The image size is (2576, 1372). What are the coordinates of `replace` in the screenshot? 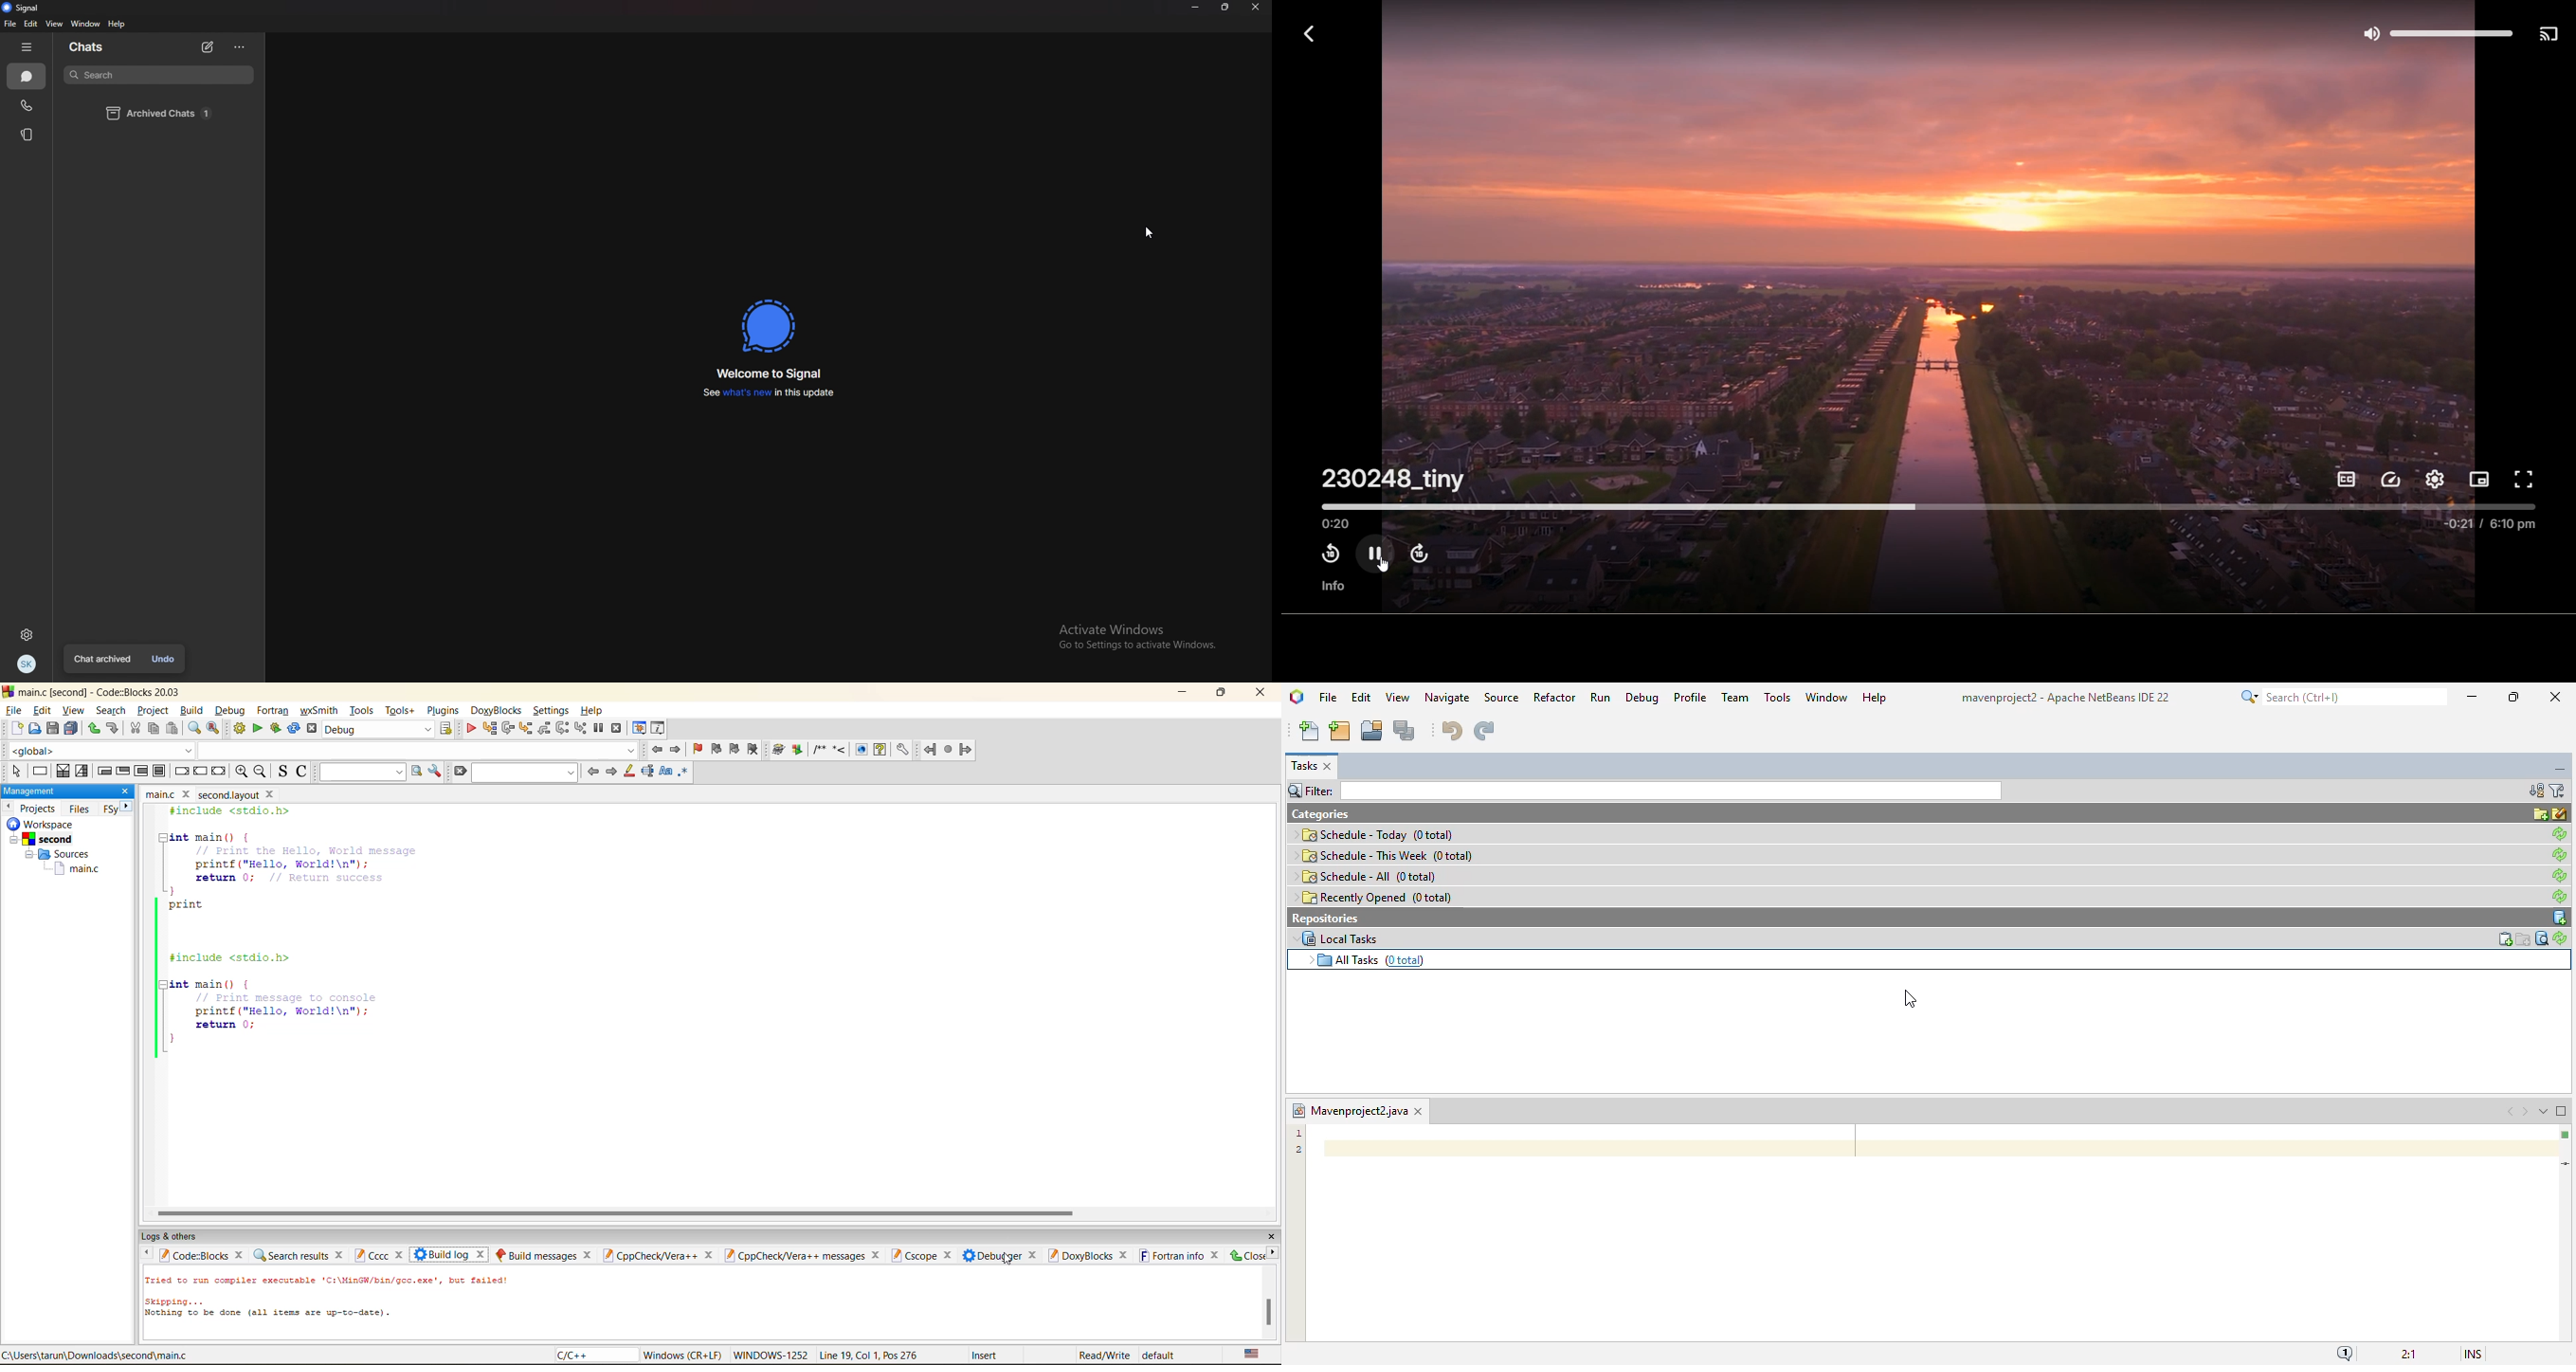 It's located at (212, 729).